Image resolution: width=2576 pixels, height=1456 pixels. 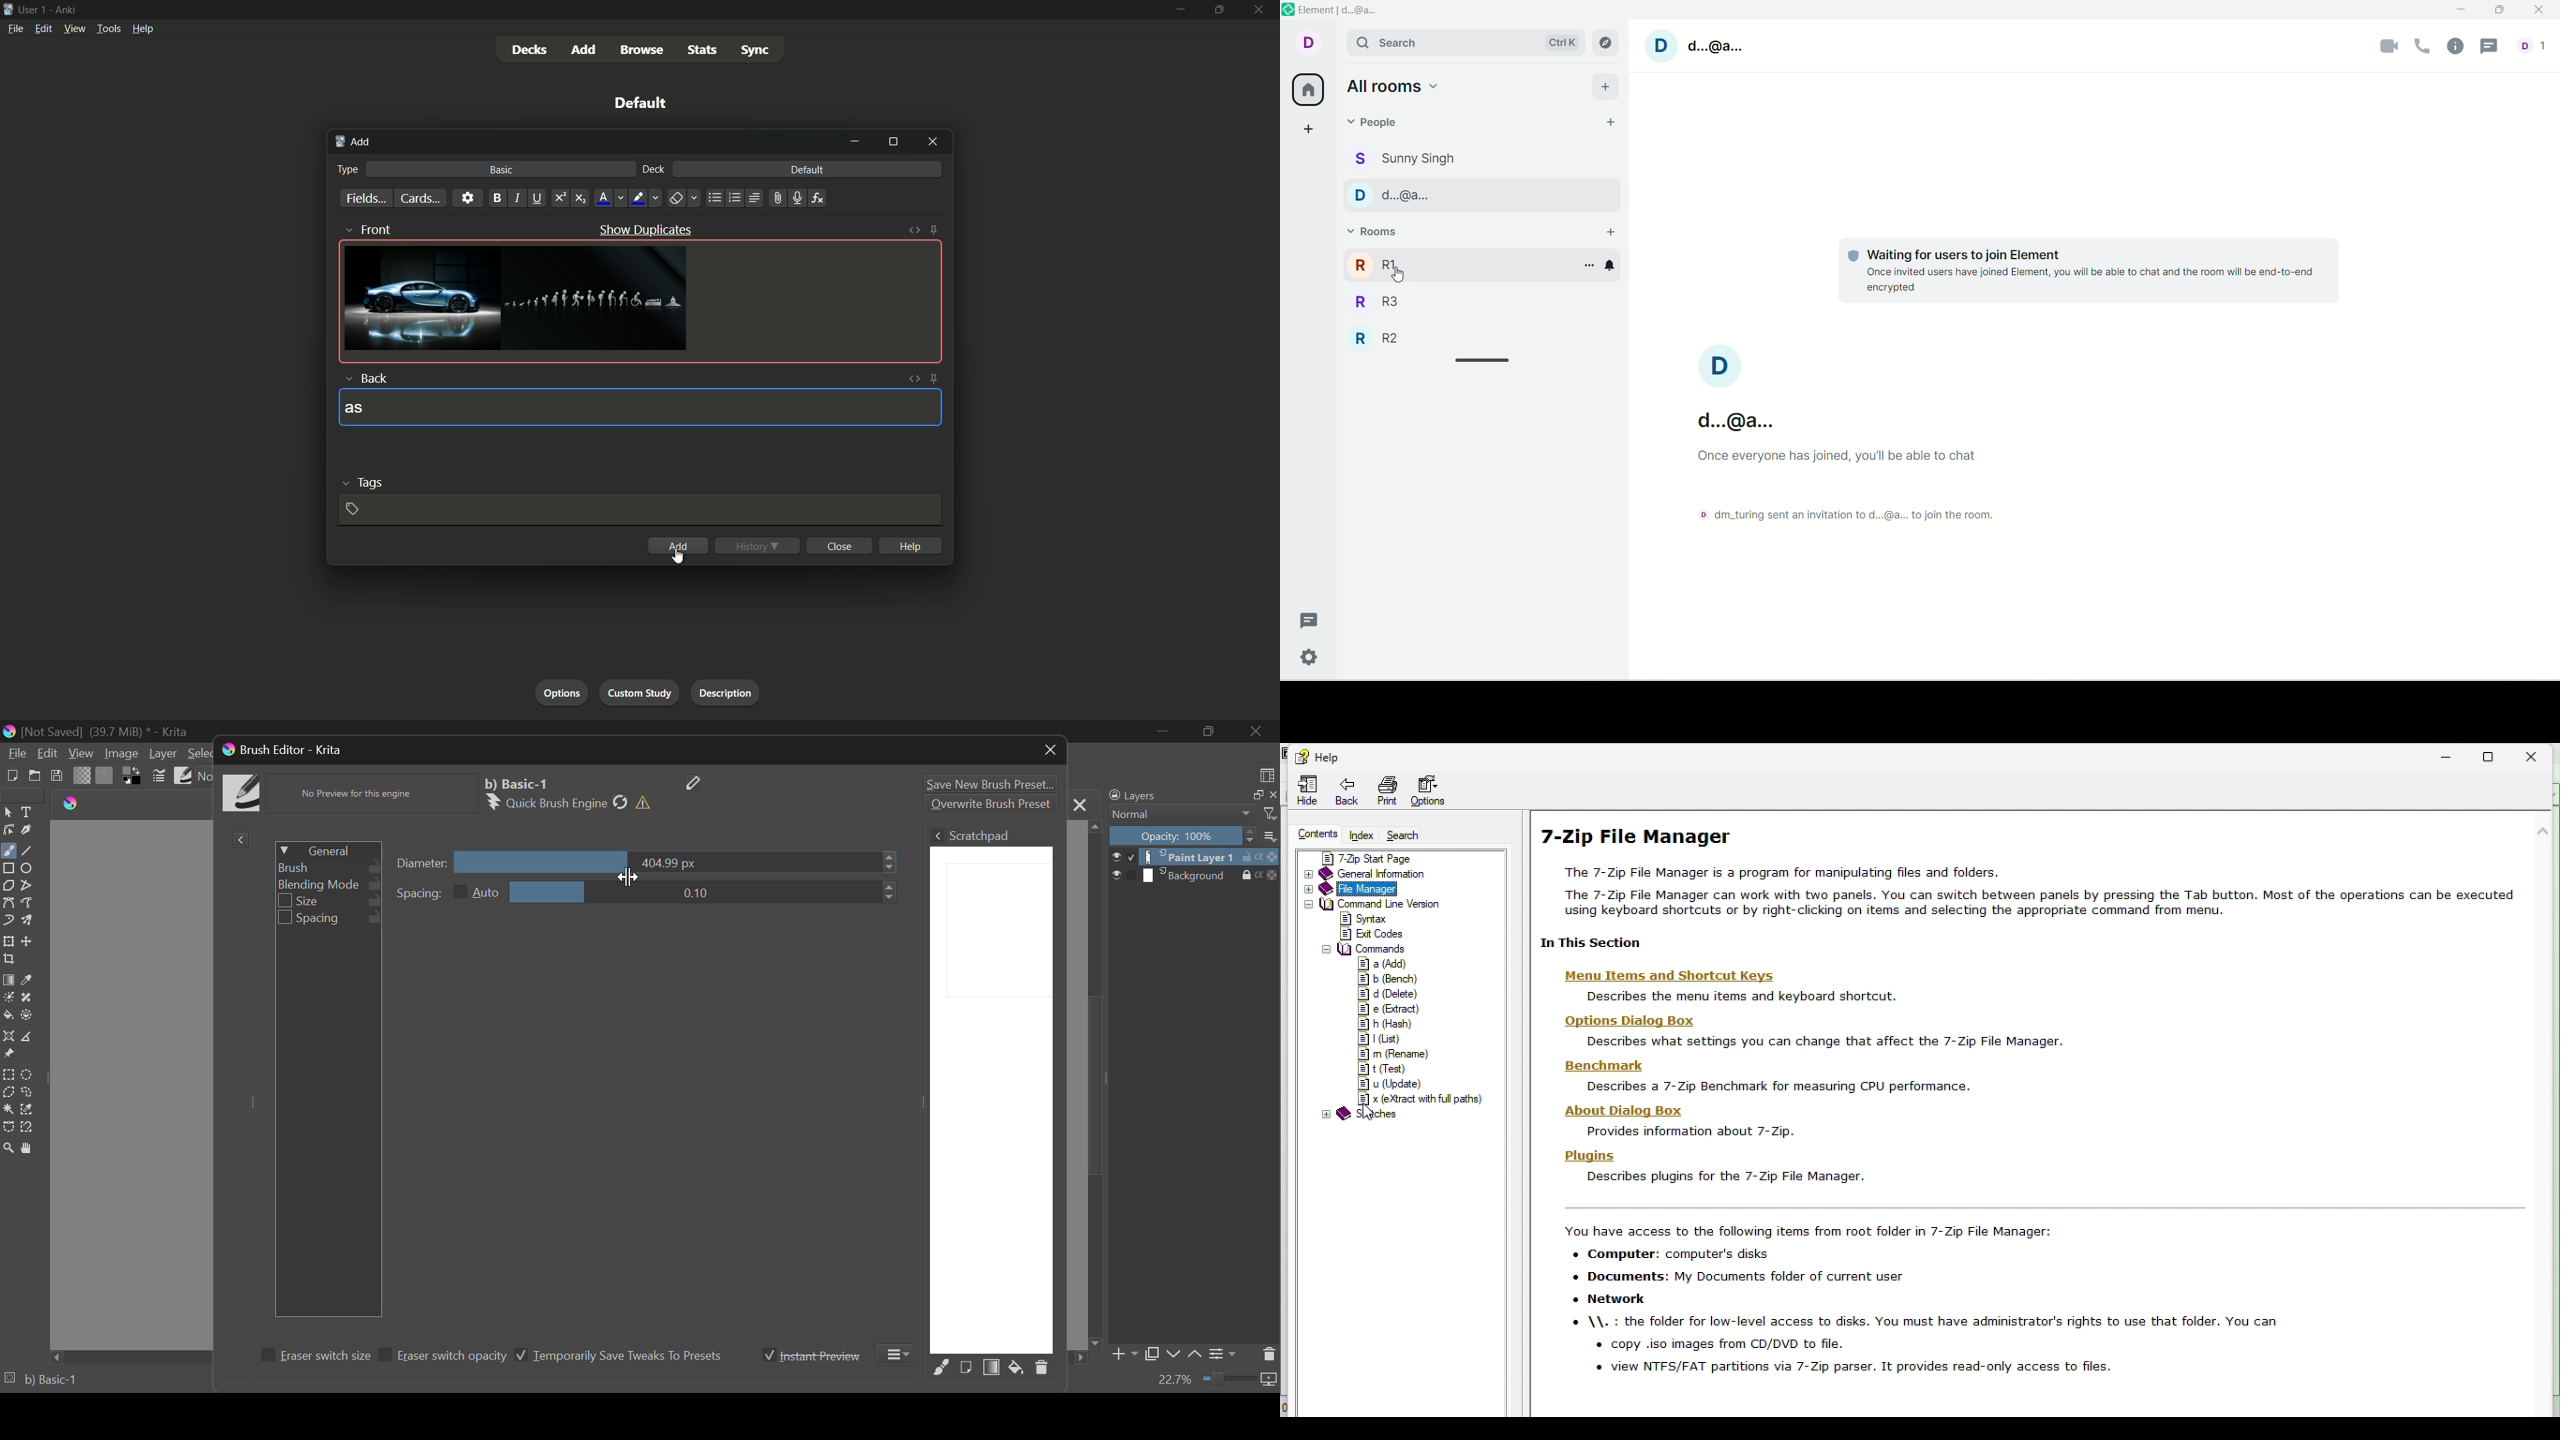 What do you see at coordinates (143, 30) in the screenshot?
I see `help menu` at bounding box center [143, 30].